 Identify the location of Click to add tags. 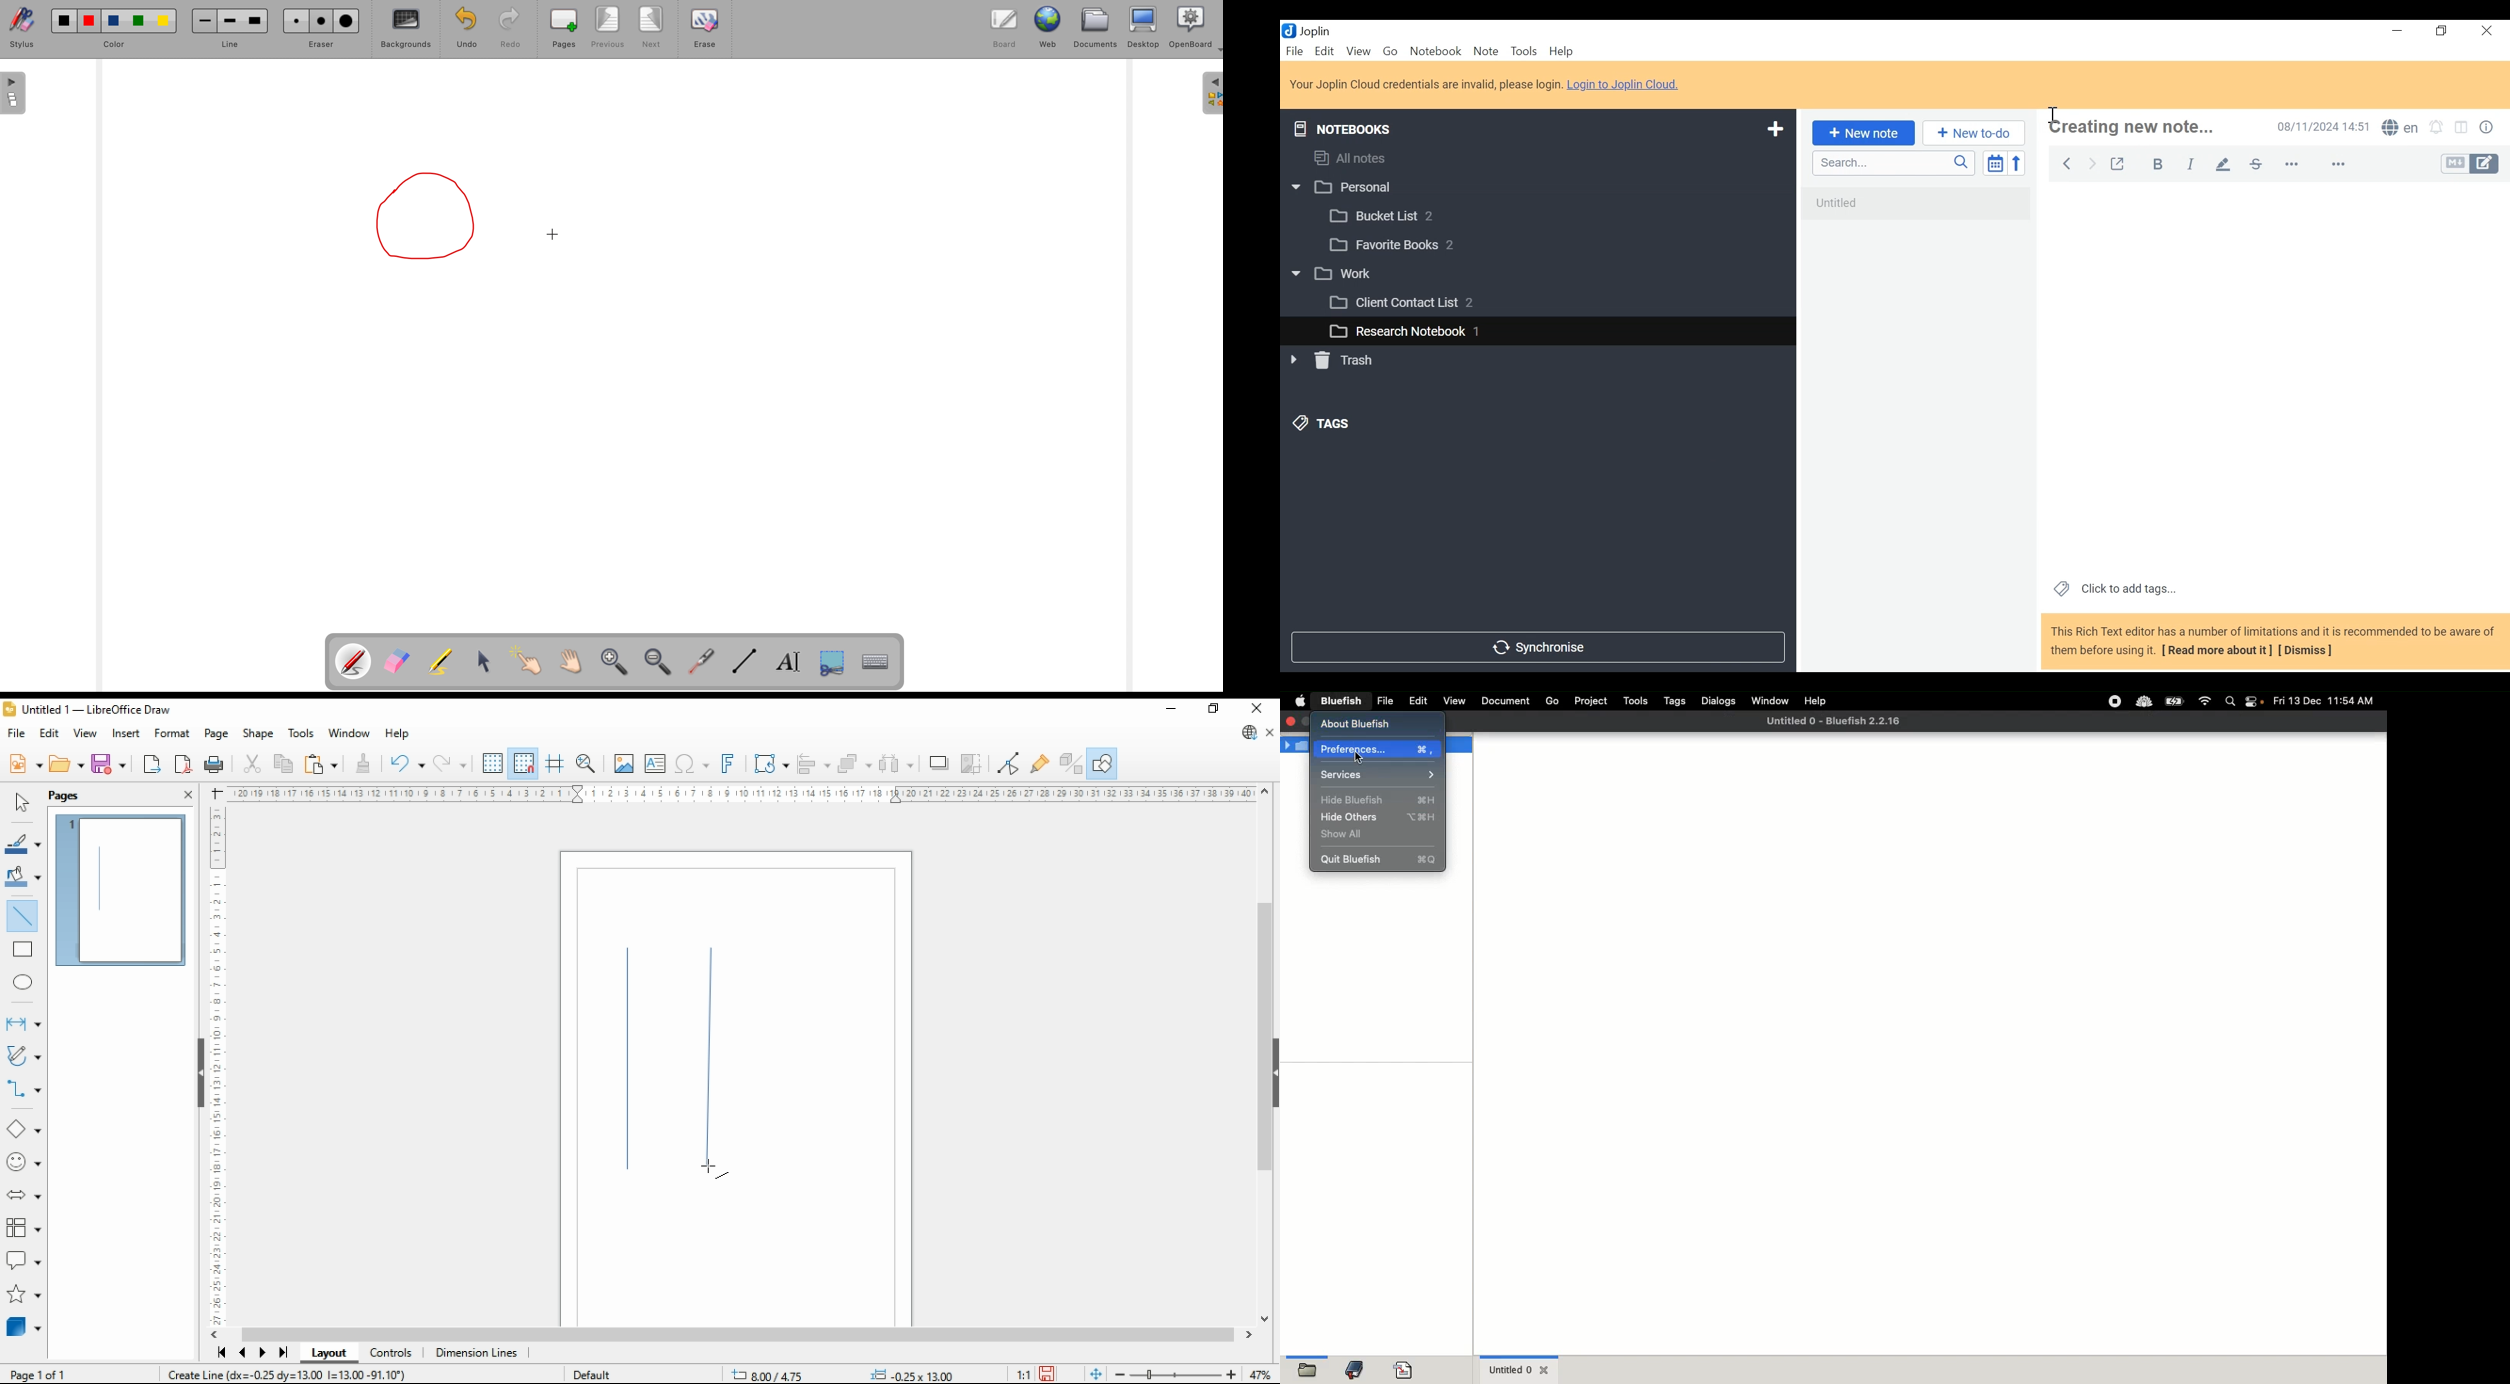
(2112, 588).